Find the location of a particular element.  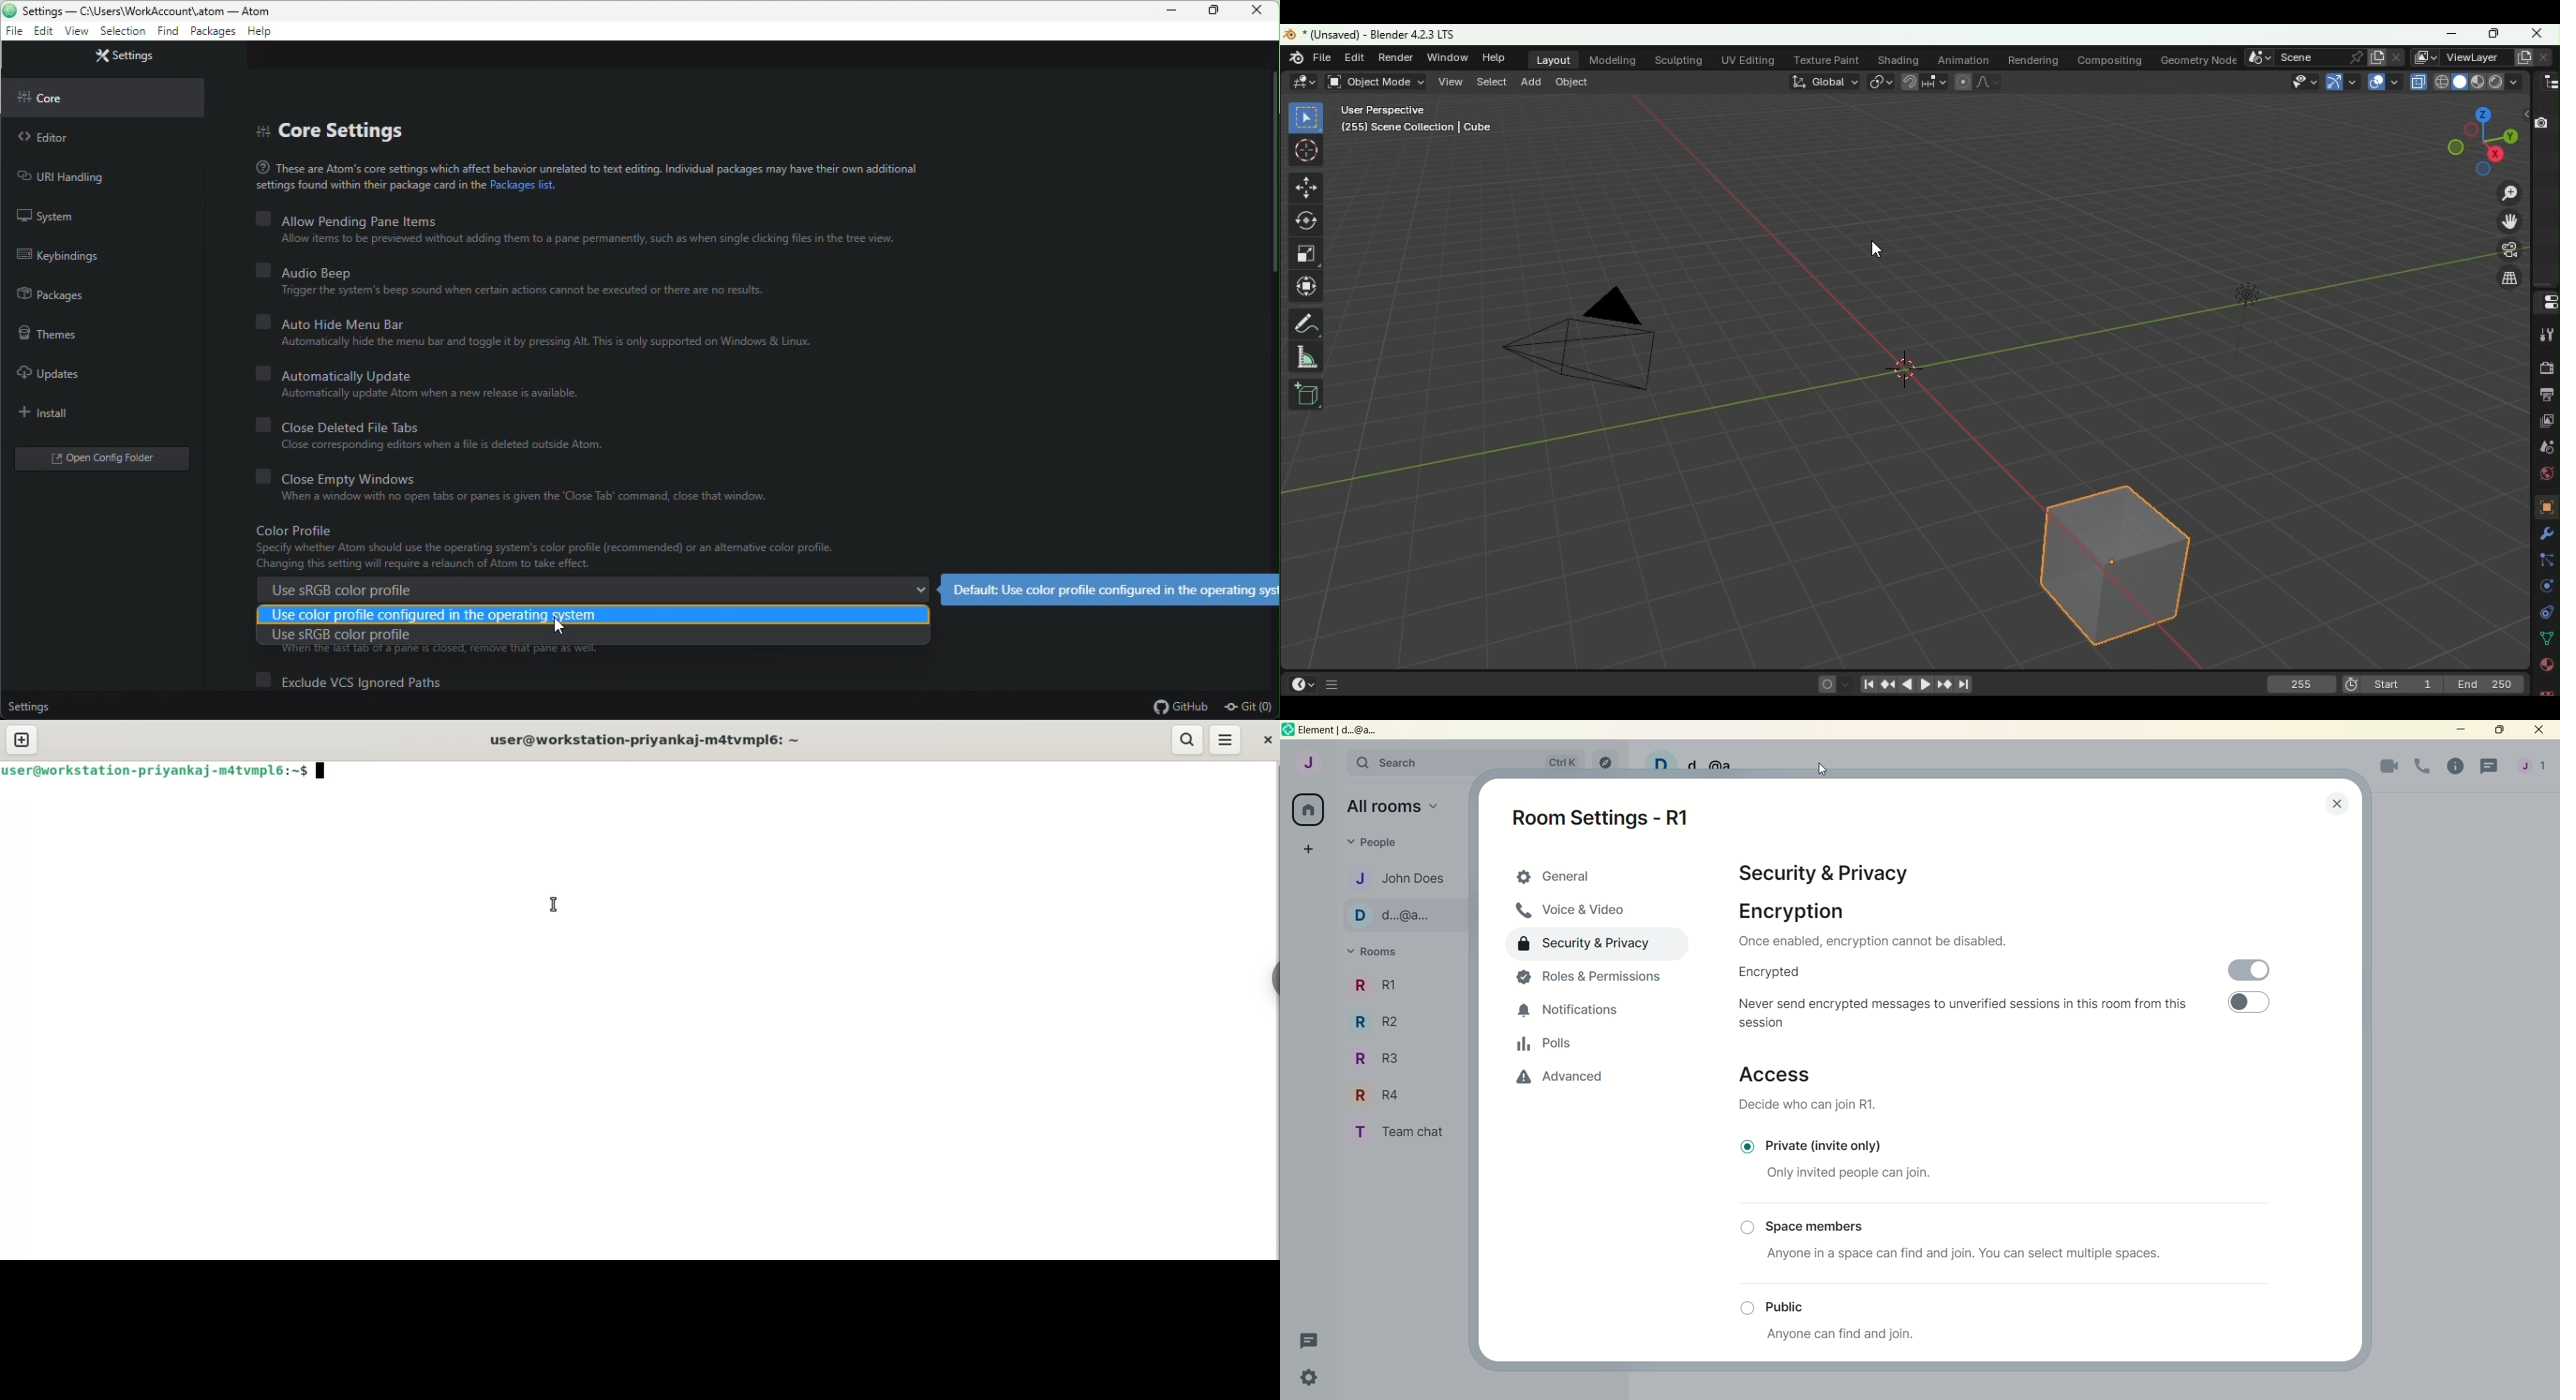

private (invite only) is located at coordinates (1829, 1143).